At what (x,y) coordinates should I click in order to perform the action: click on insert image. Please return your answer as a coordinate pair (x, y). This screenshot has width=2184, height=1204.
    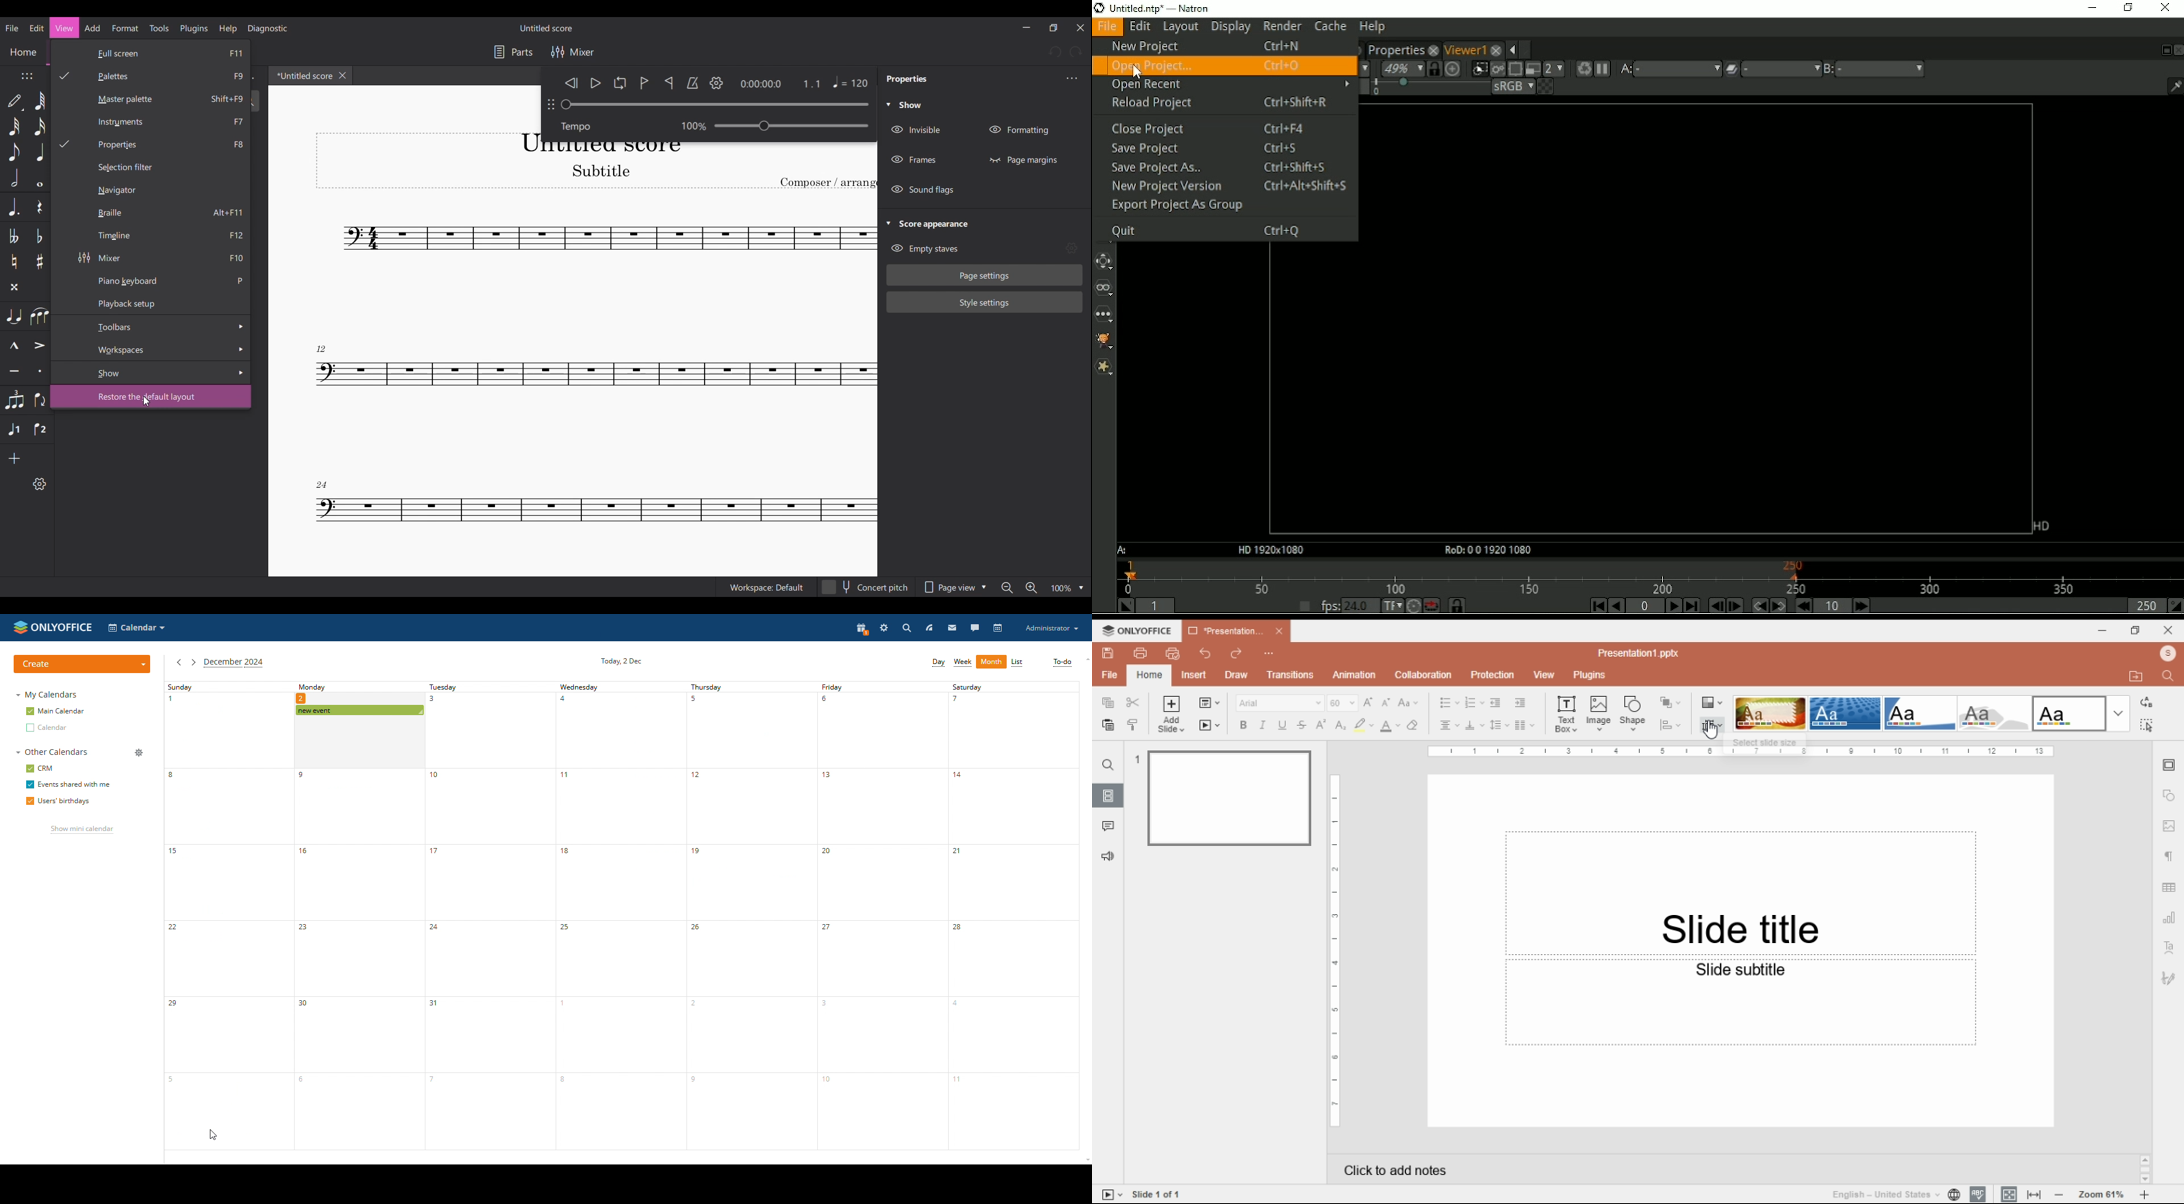
    Looking at the image, I should click on (1600, 713).